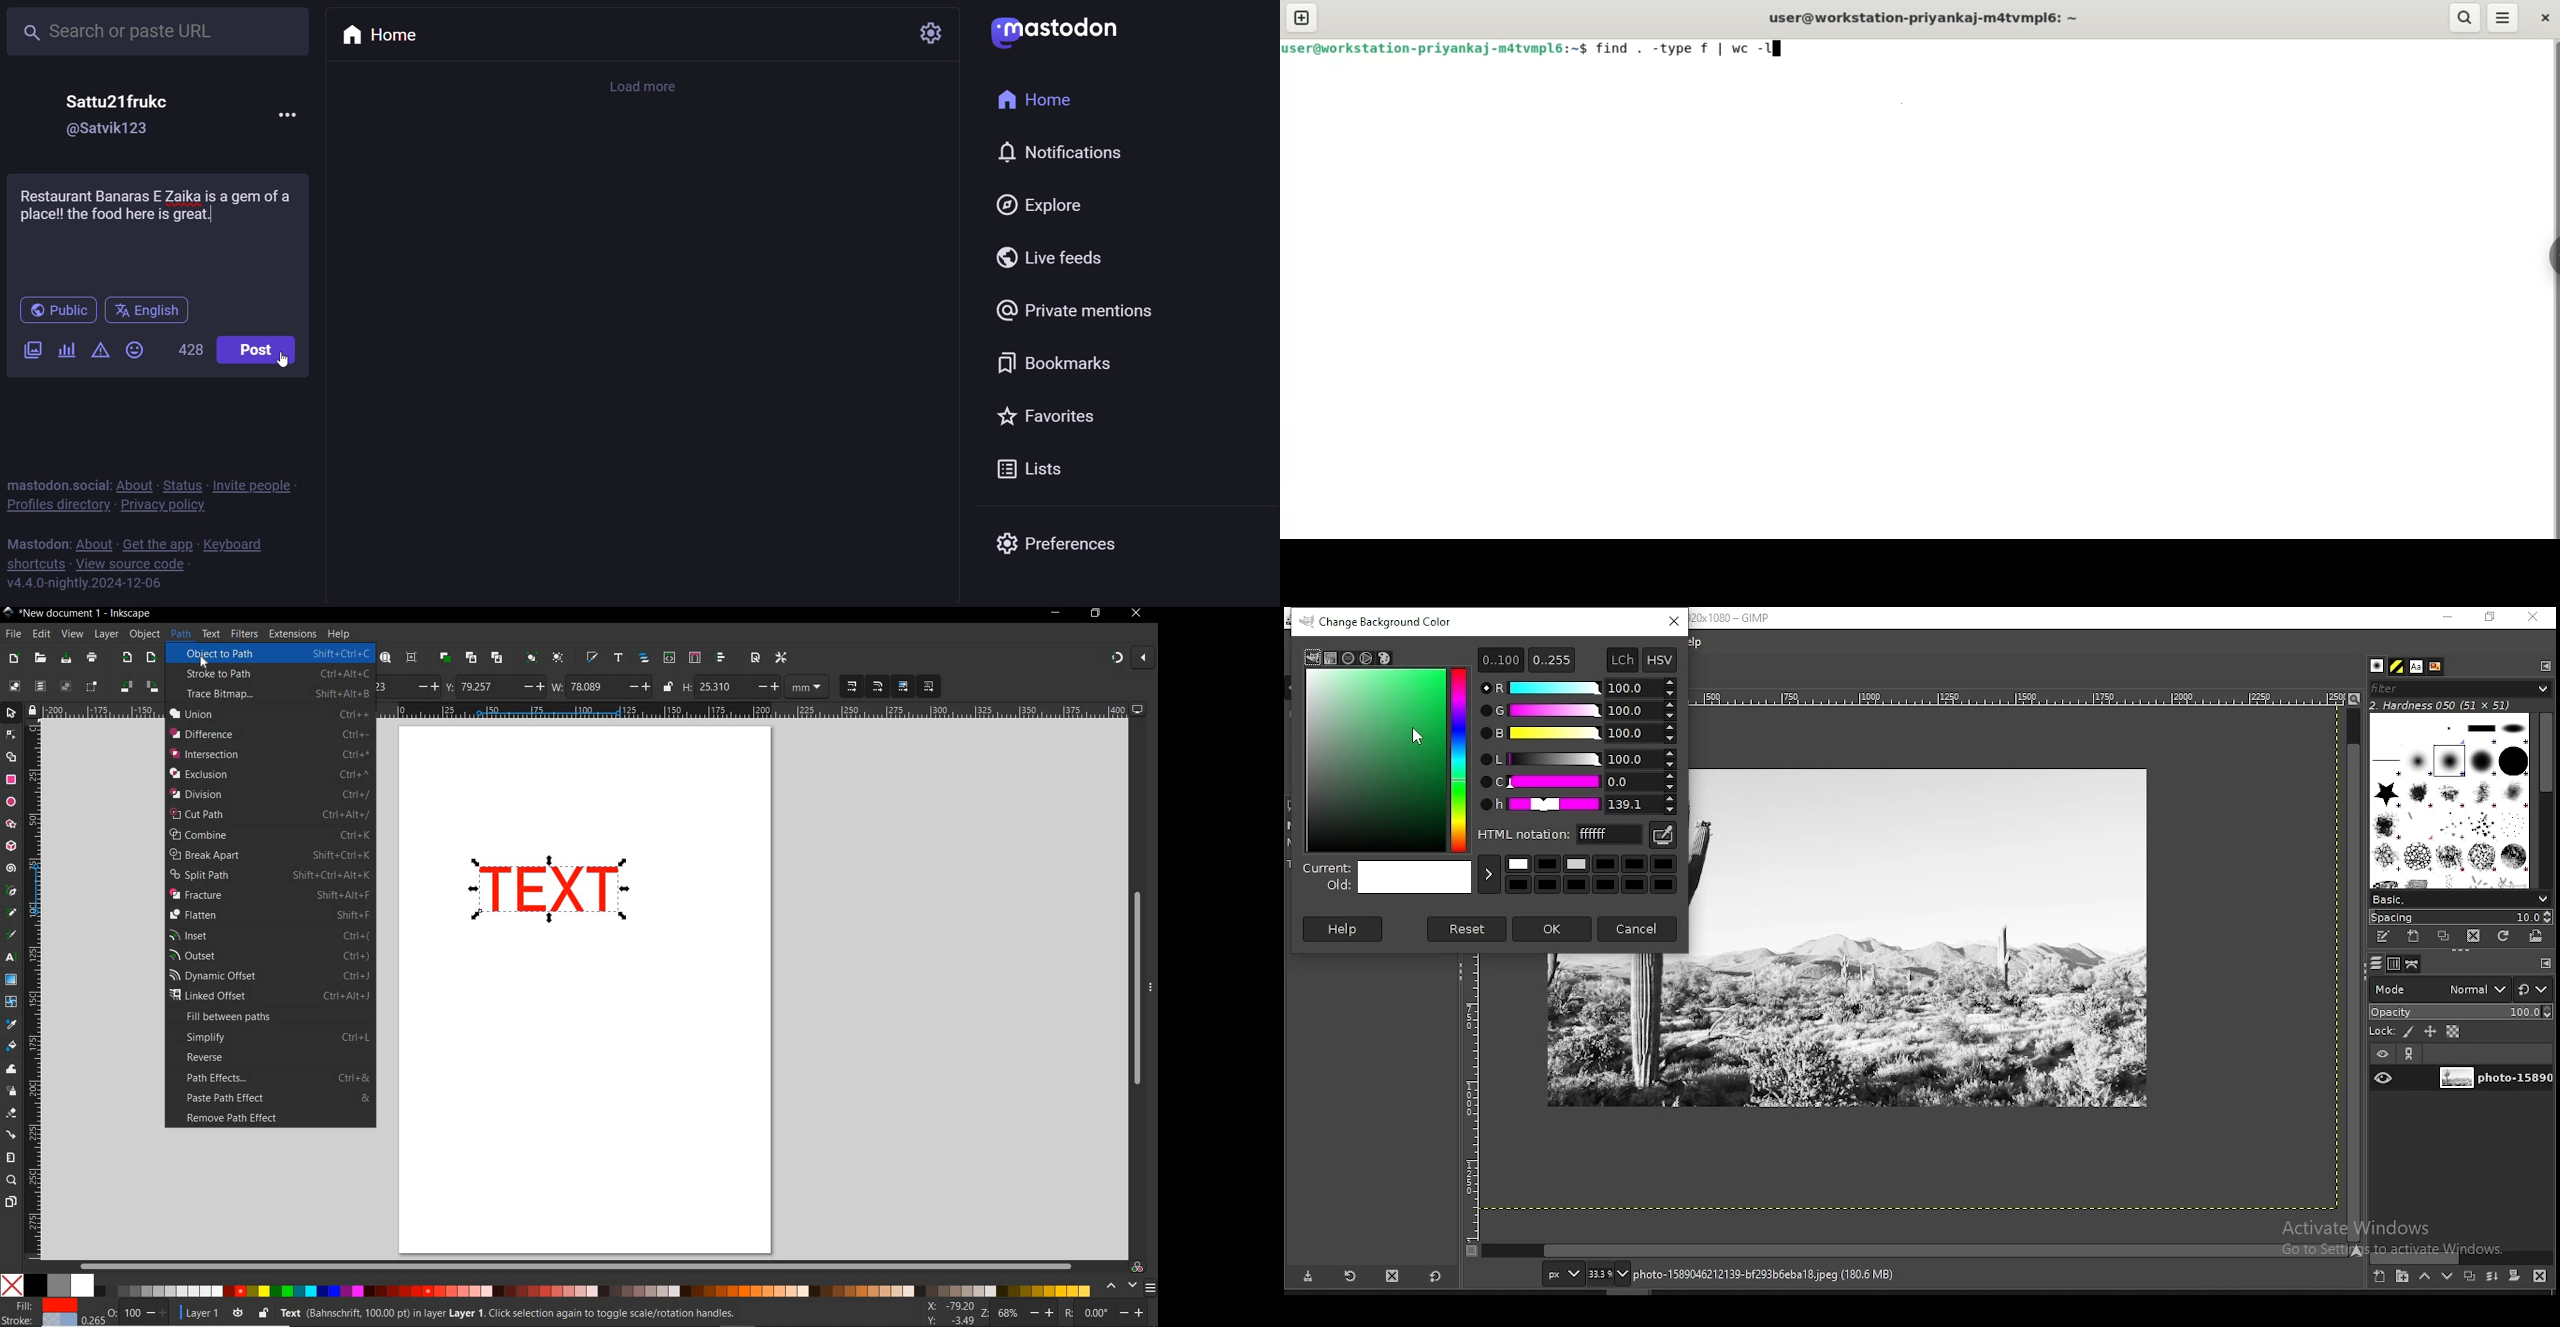  What do you see at coordinates (11, 869) in the screenshot?
I see `SPIRAL TOOL` at bounding box center [11, 869].